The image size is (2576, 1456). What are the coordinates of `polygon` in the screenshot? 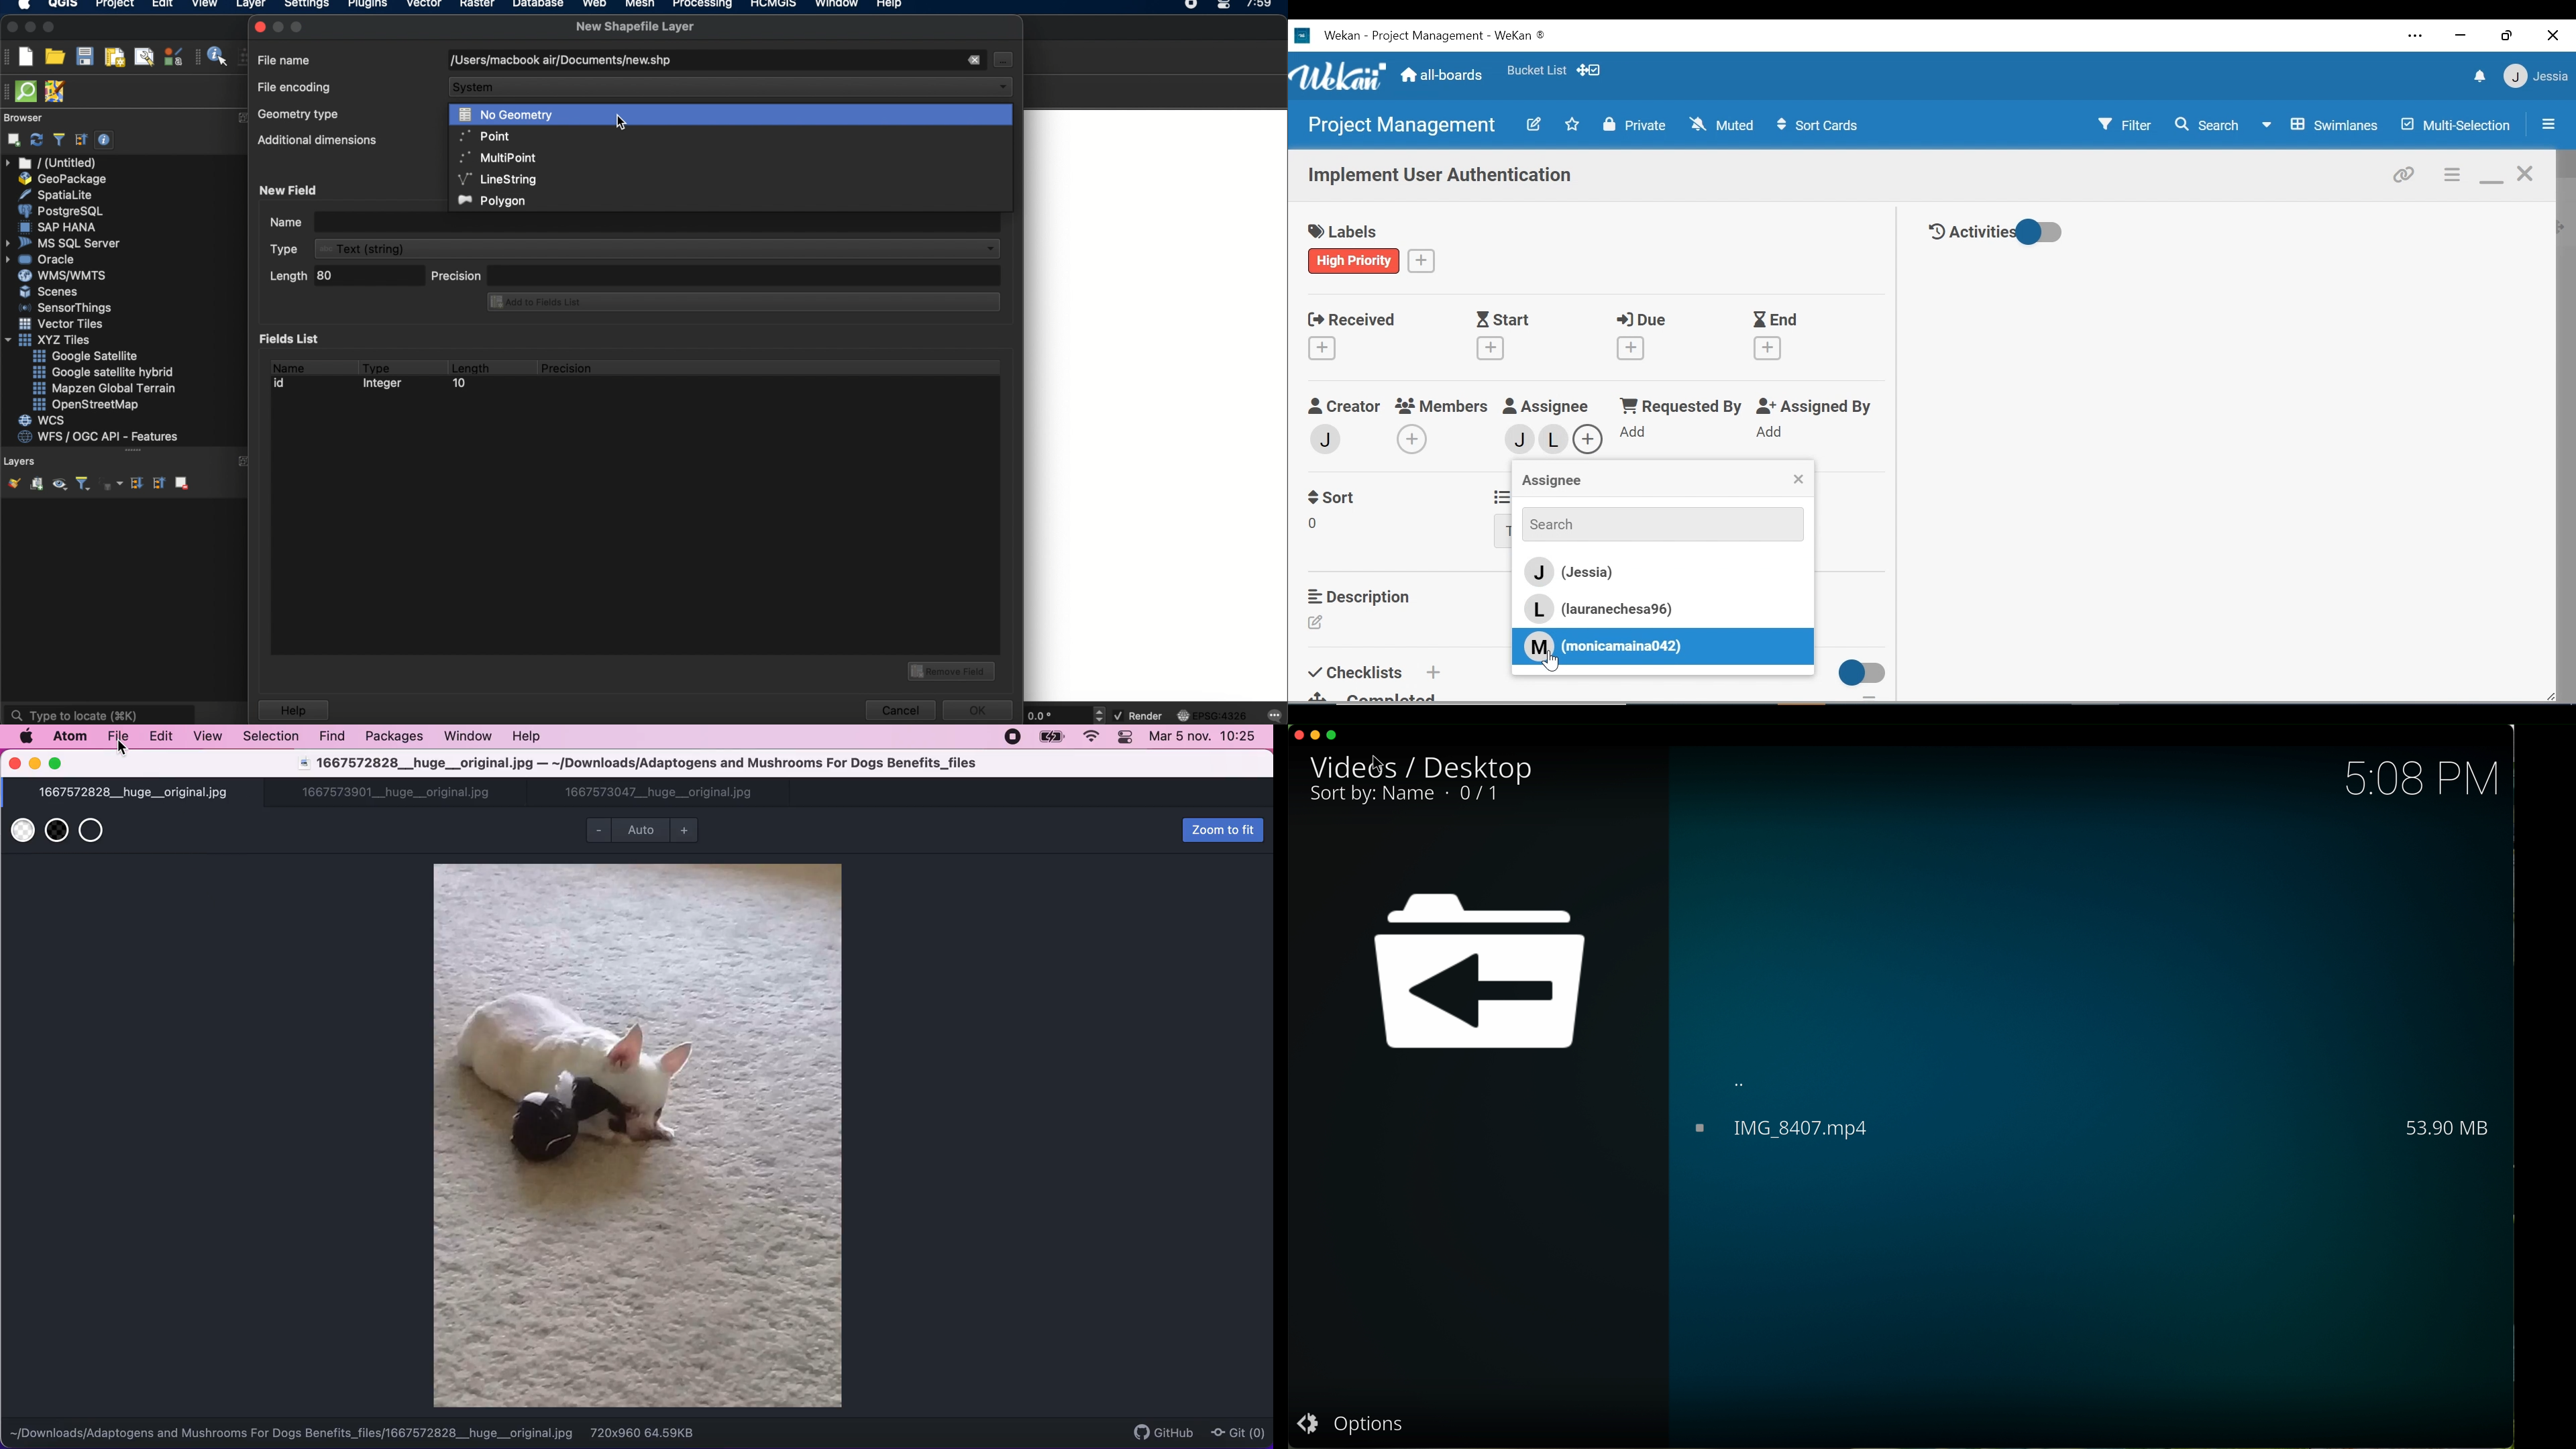 It's located at (494, 201).